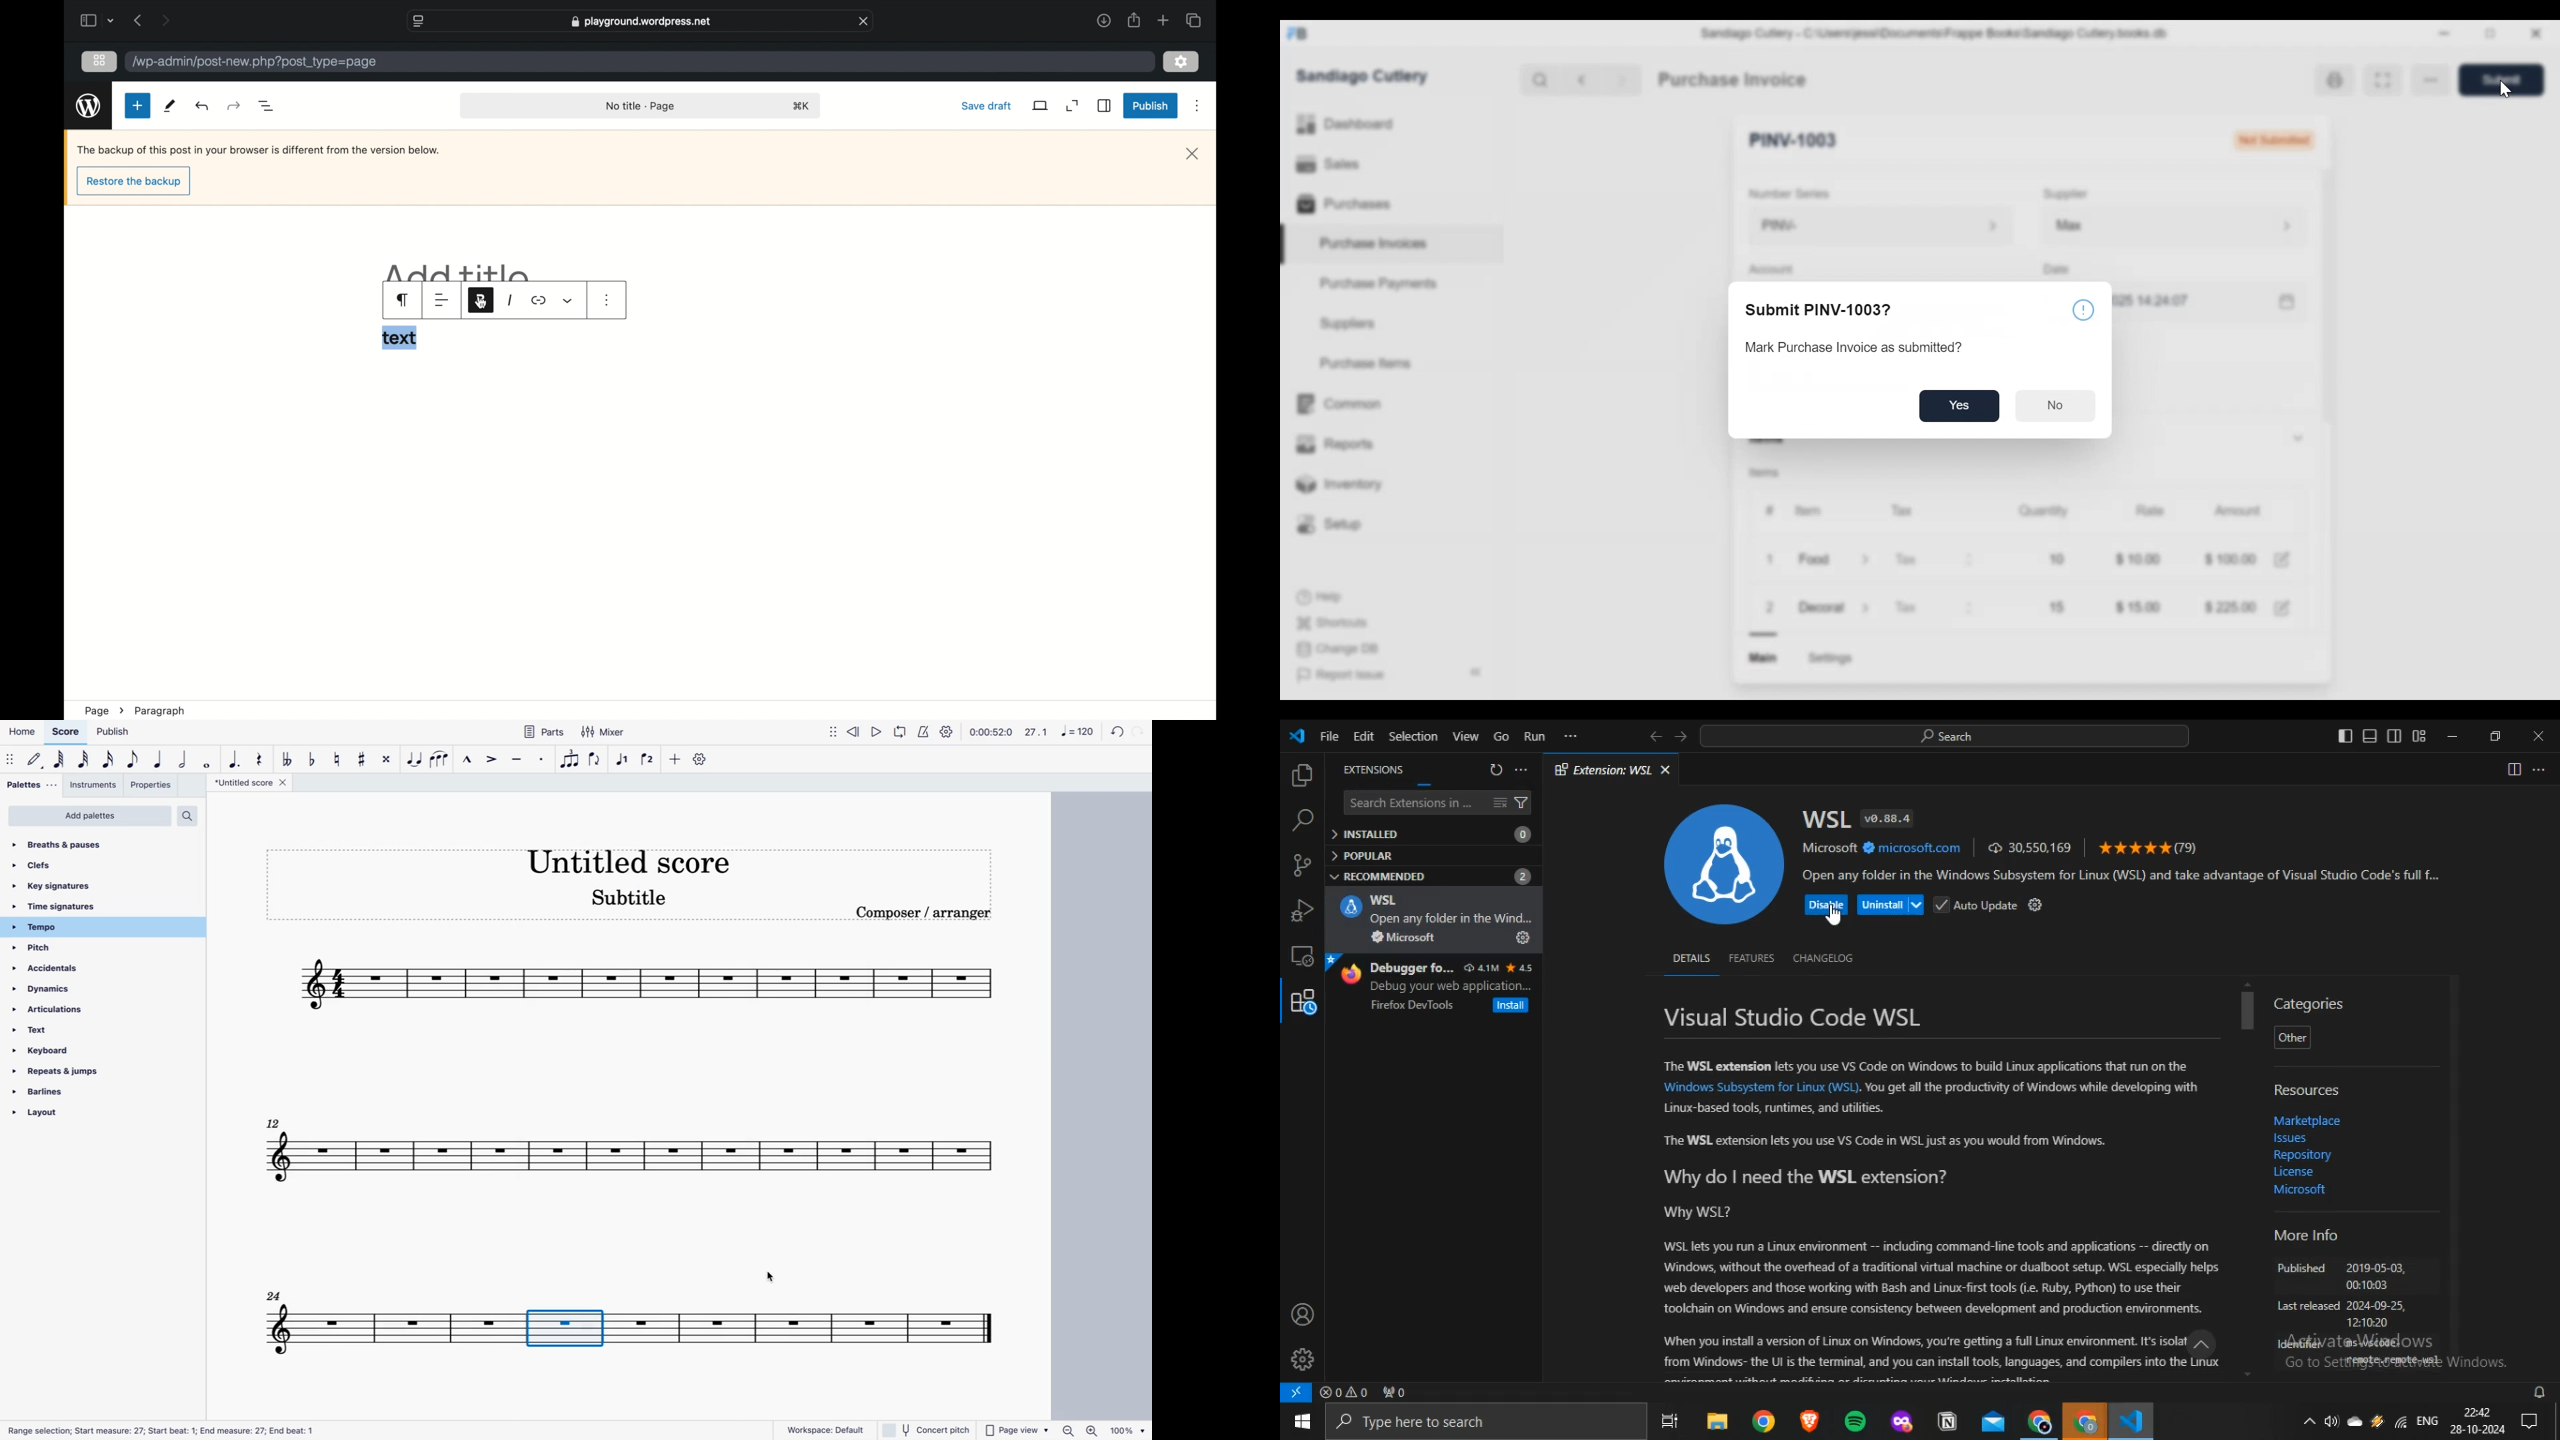 This screenshot has height=1456, width=2576. I want to click on Submit PINV-1003?, so click(1818, 309).